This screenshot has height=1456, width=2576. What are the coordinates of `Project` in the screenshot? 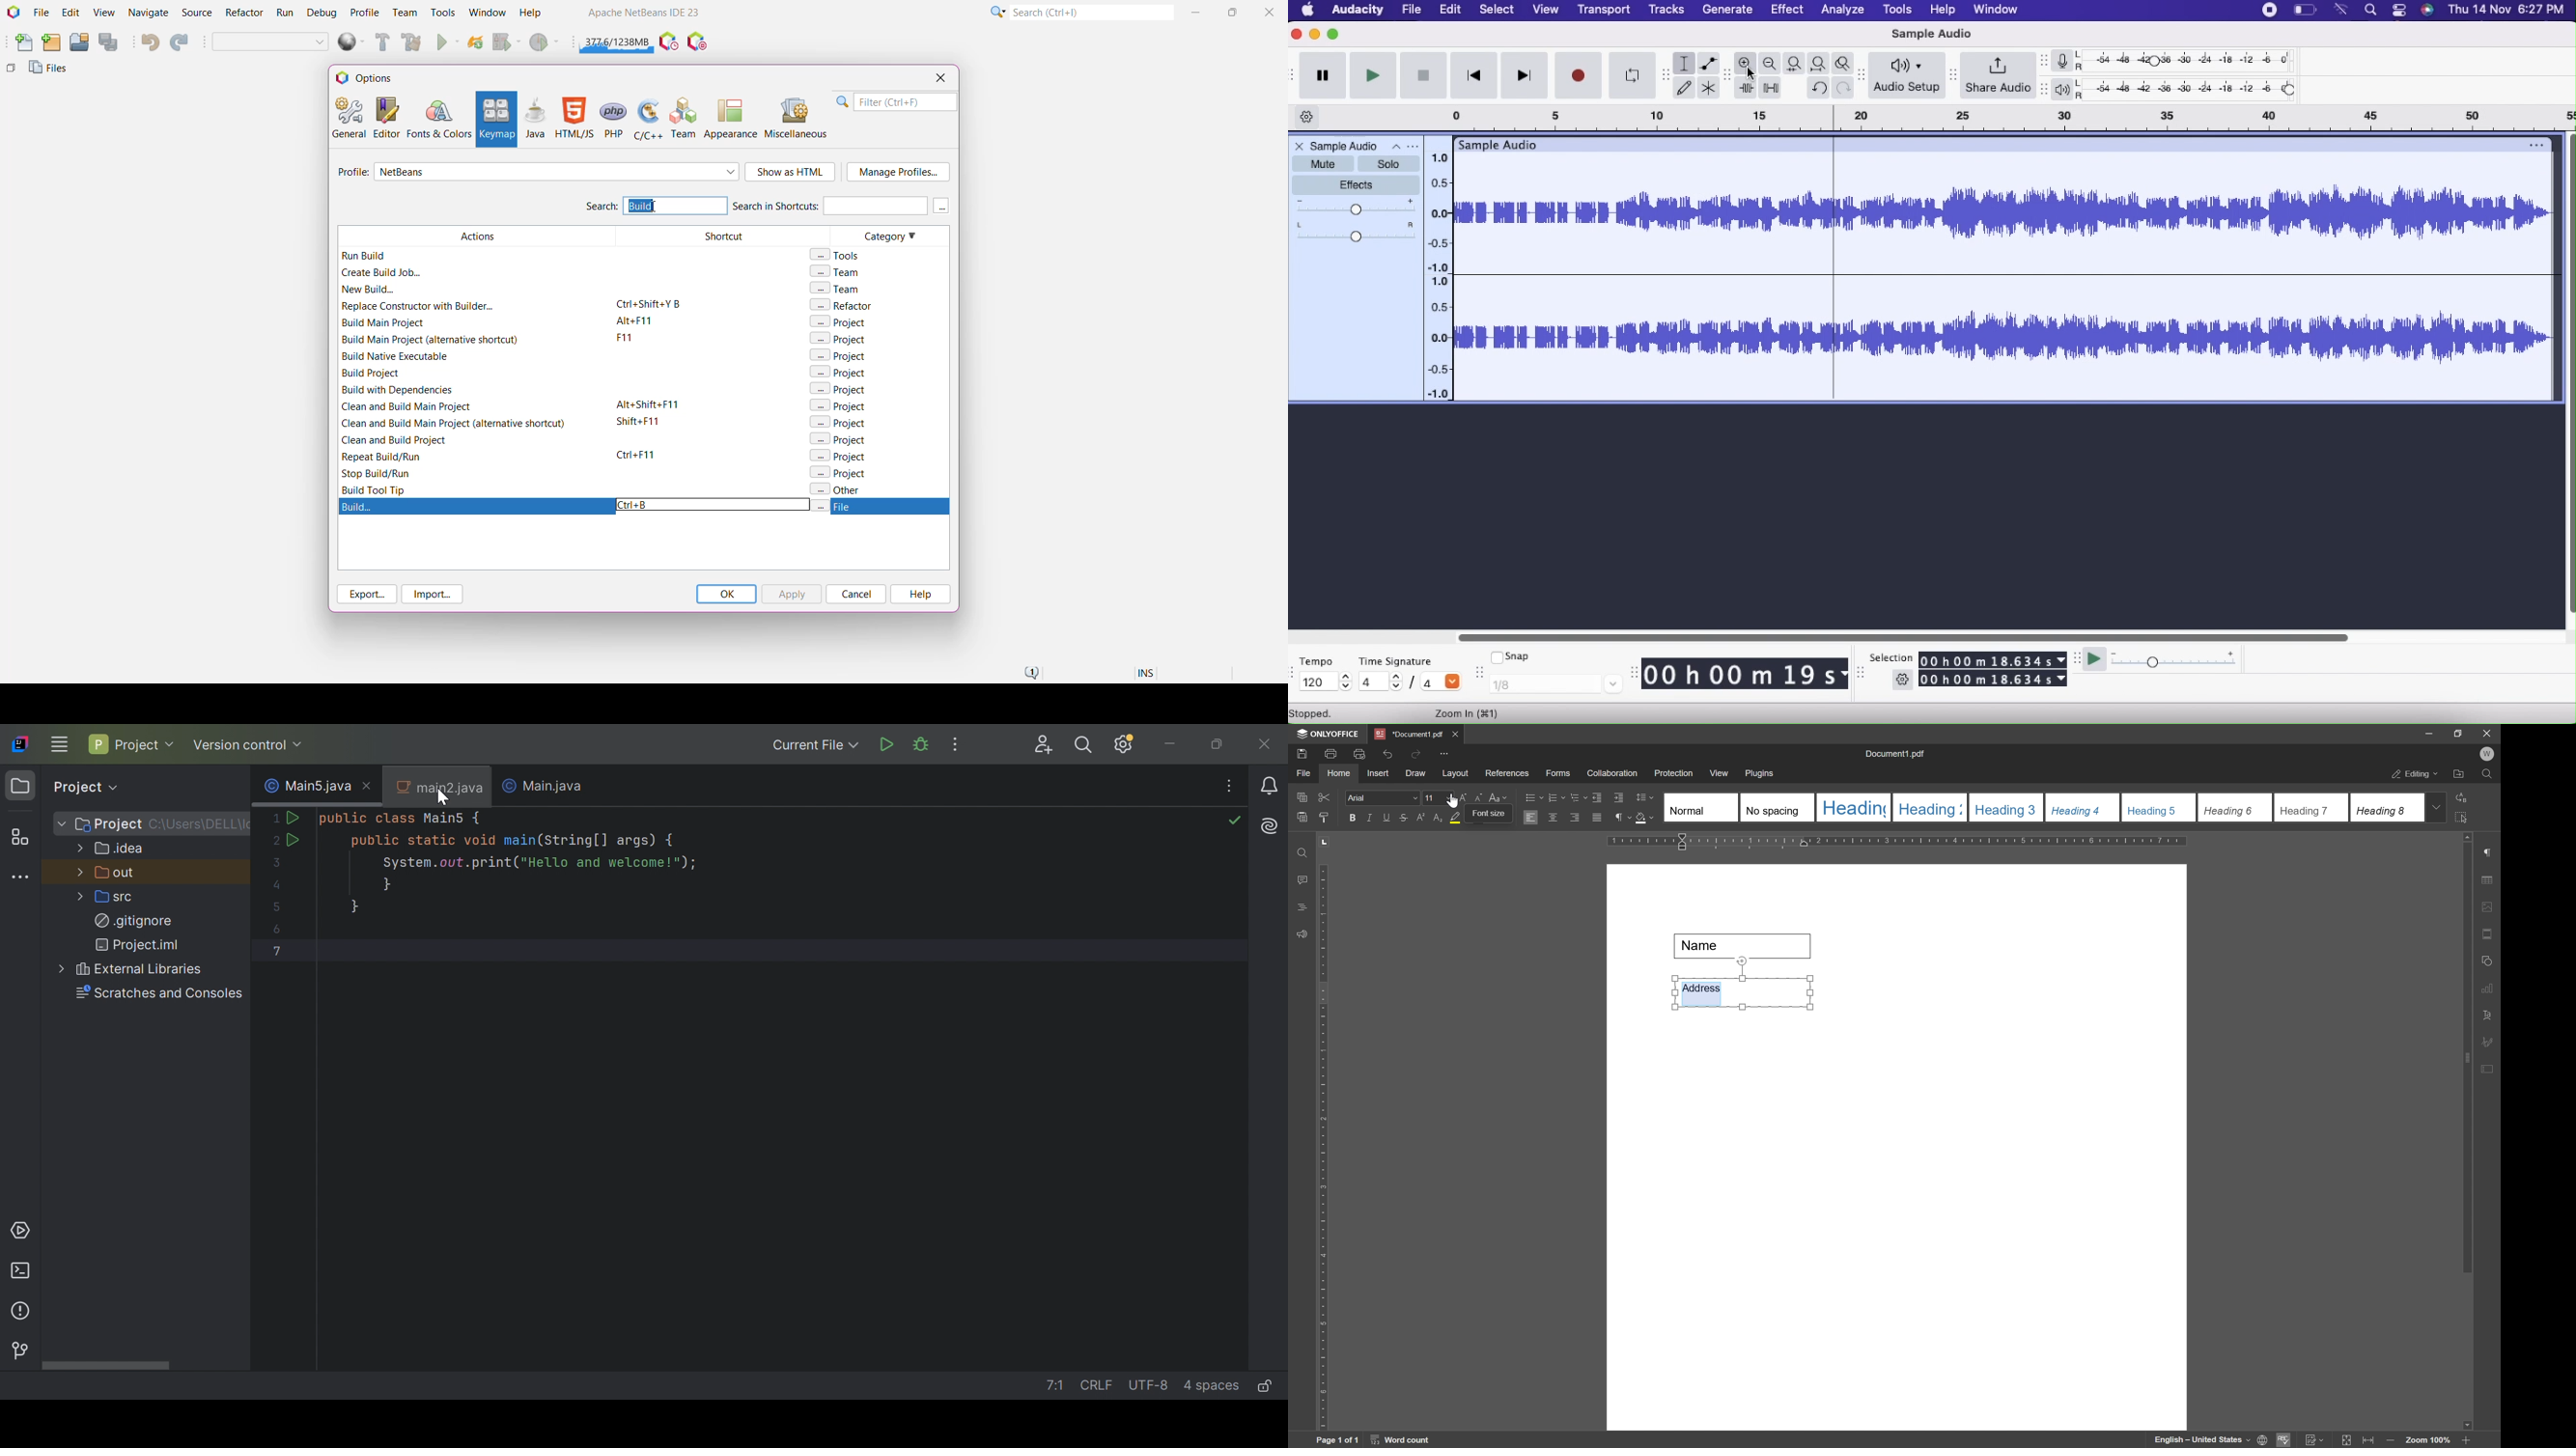 It's located at (83, 787).